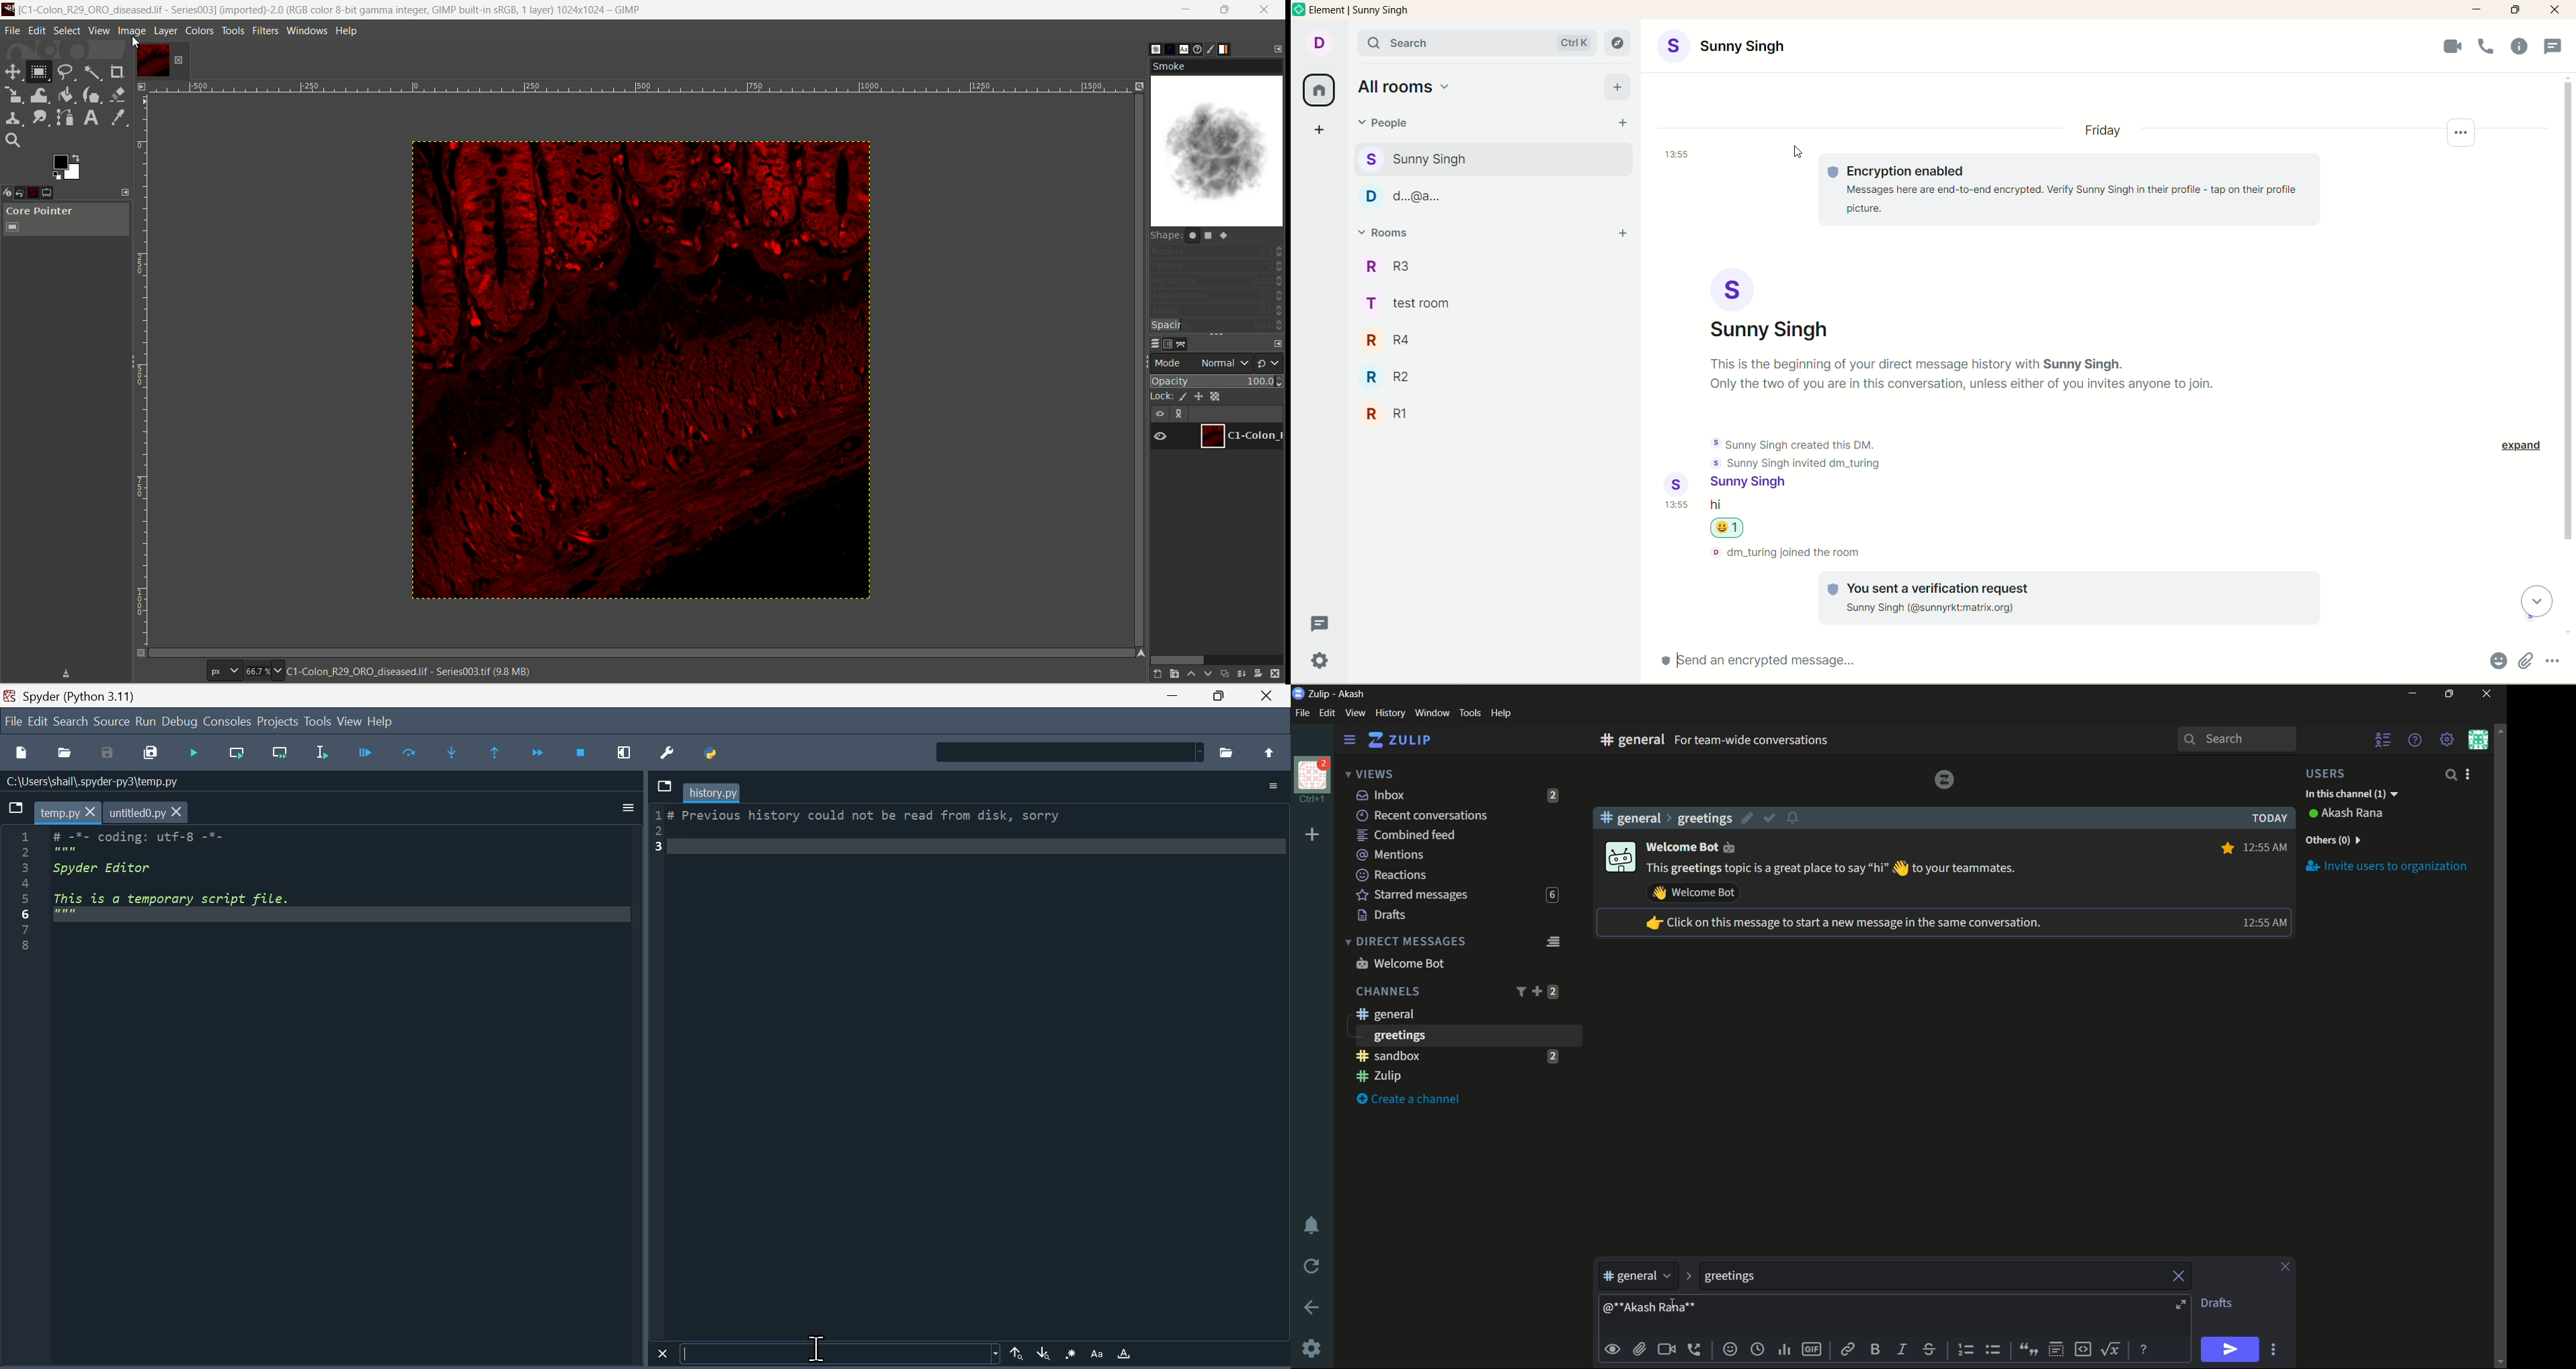 The width and height of the screenshot is (2576, 1372). What do you see at coordinates (1412, 896) in the screenshot?
I see `starred messages` at bounding box center [1412, 896].